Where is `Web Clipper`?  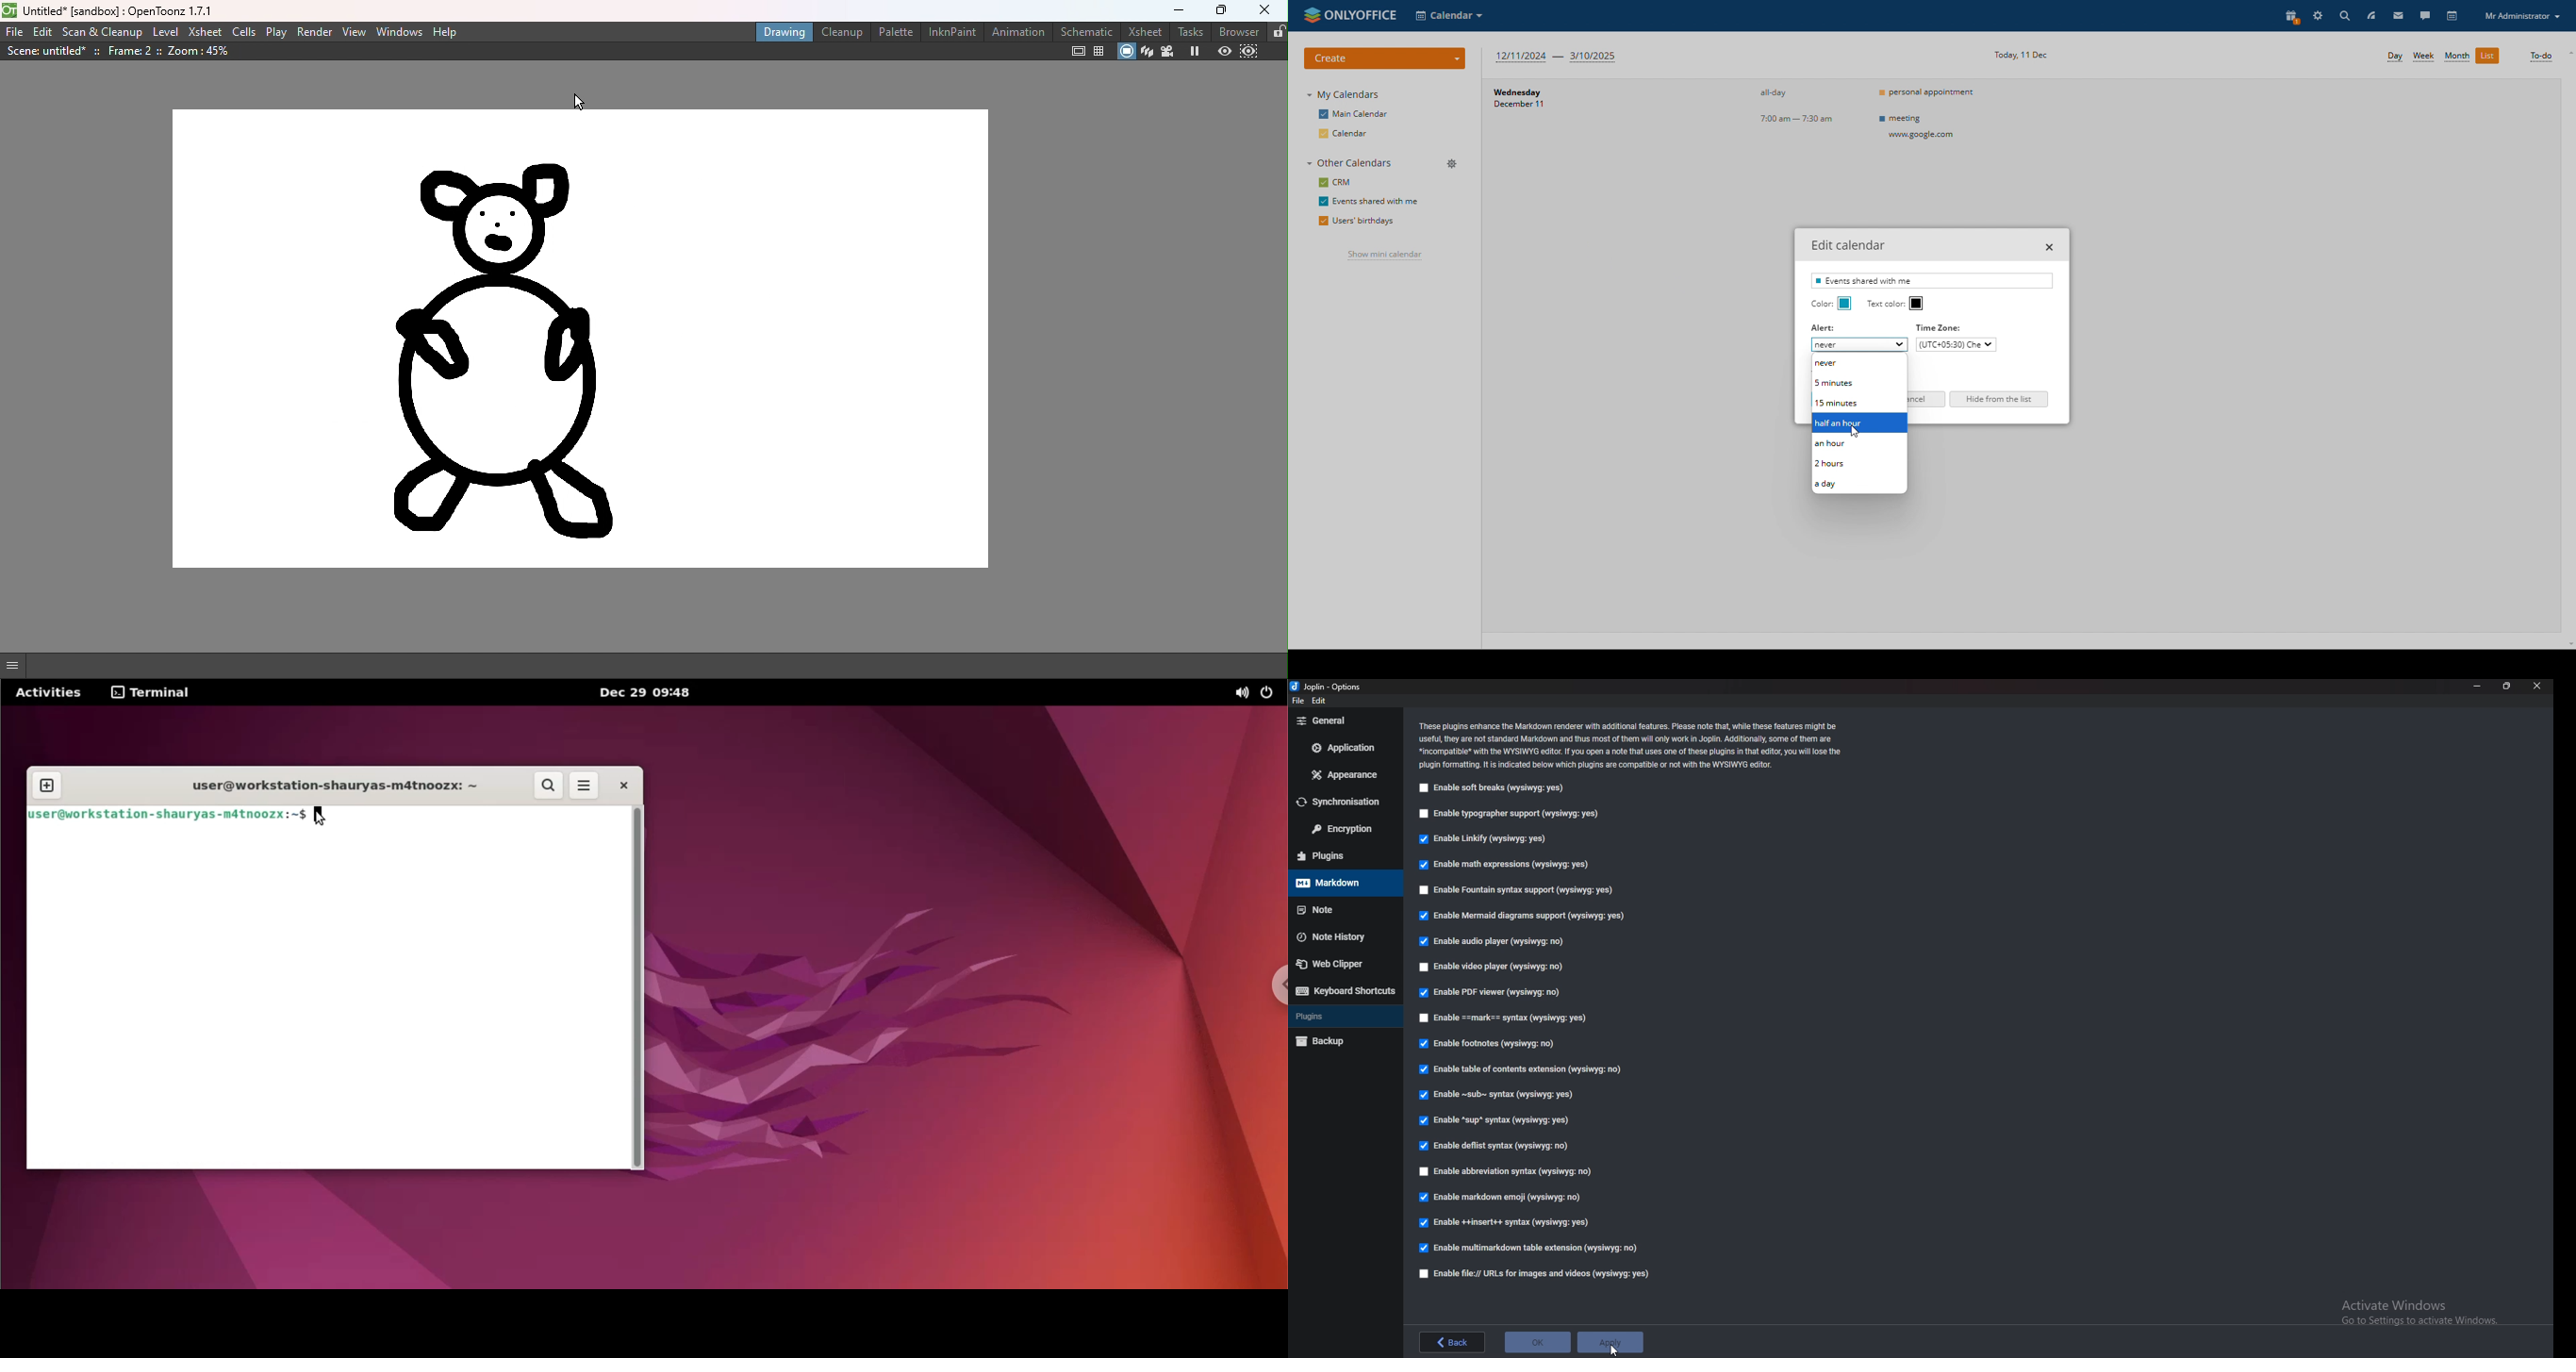 Web Clipper is located at coordinates (1343, 962).